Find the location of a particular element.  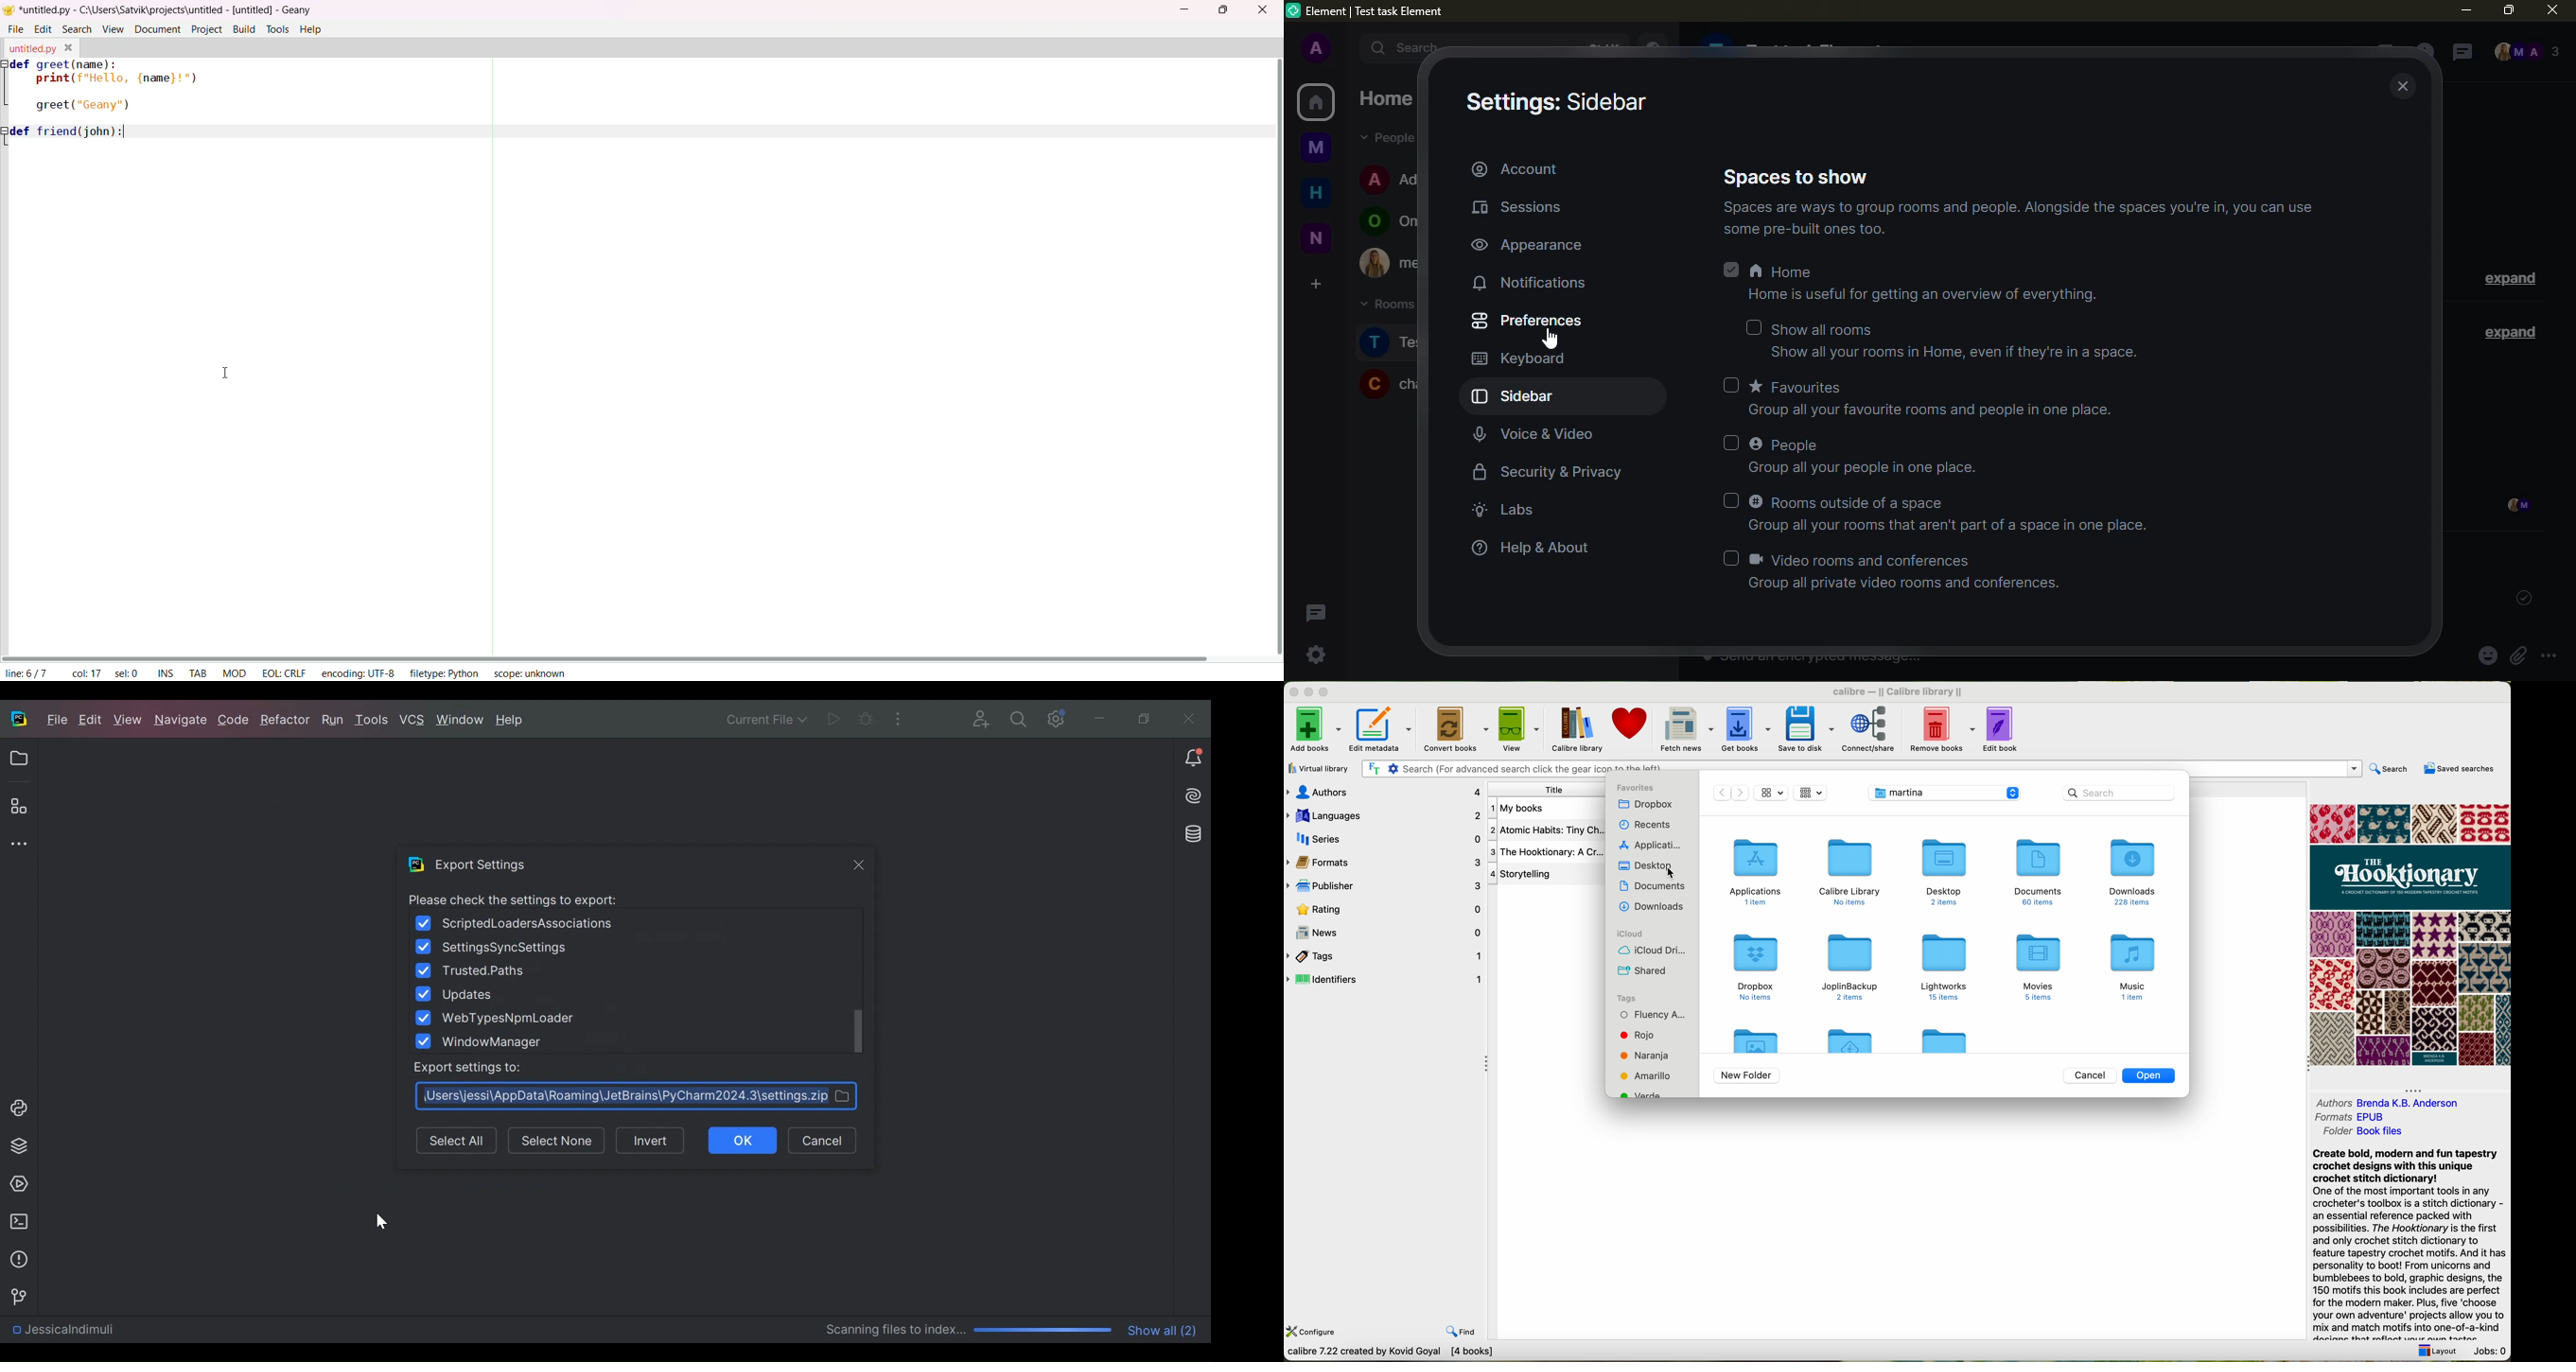

people is located at coordinates (2526, 53).